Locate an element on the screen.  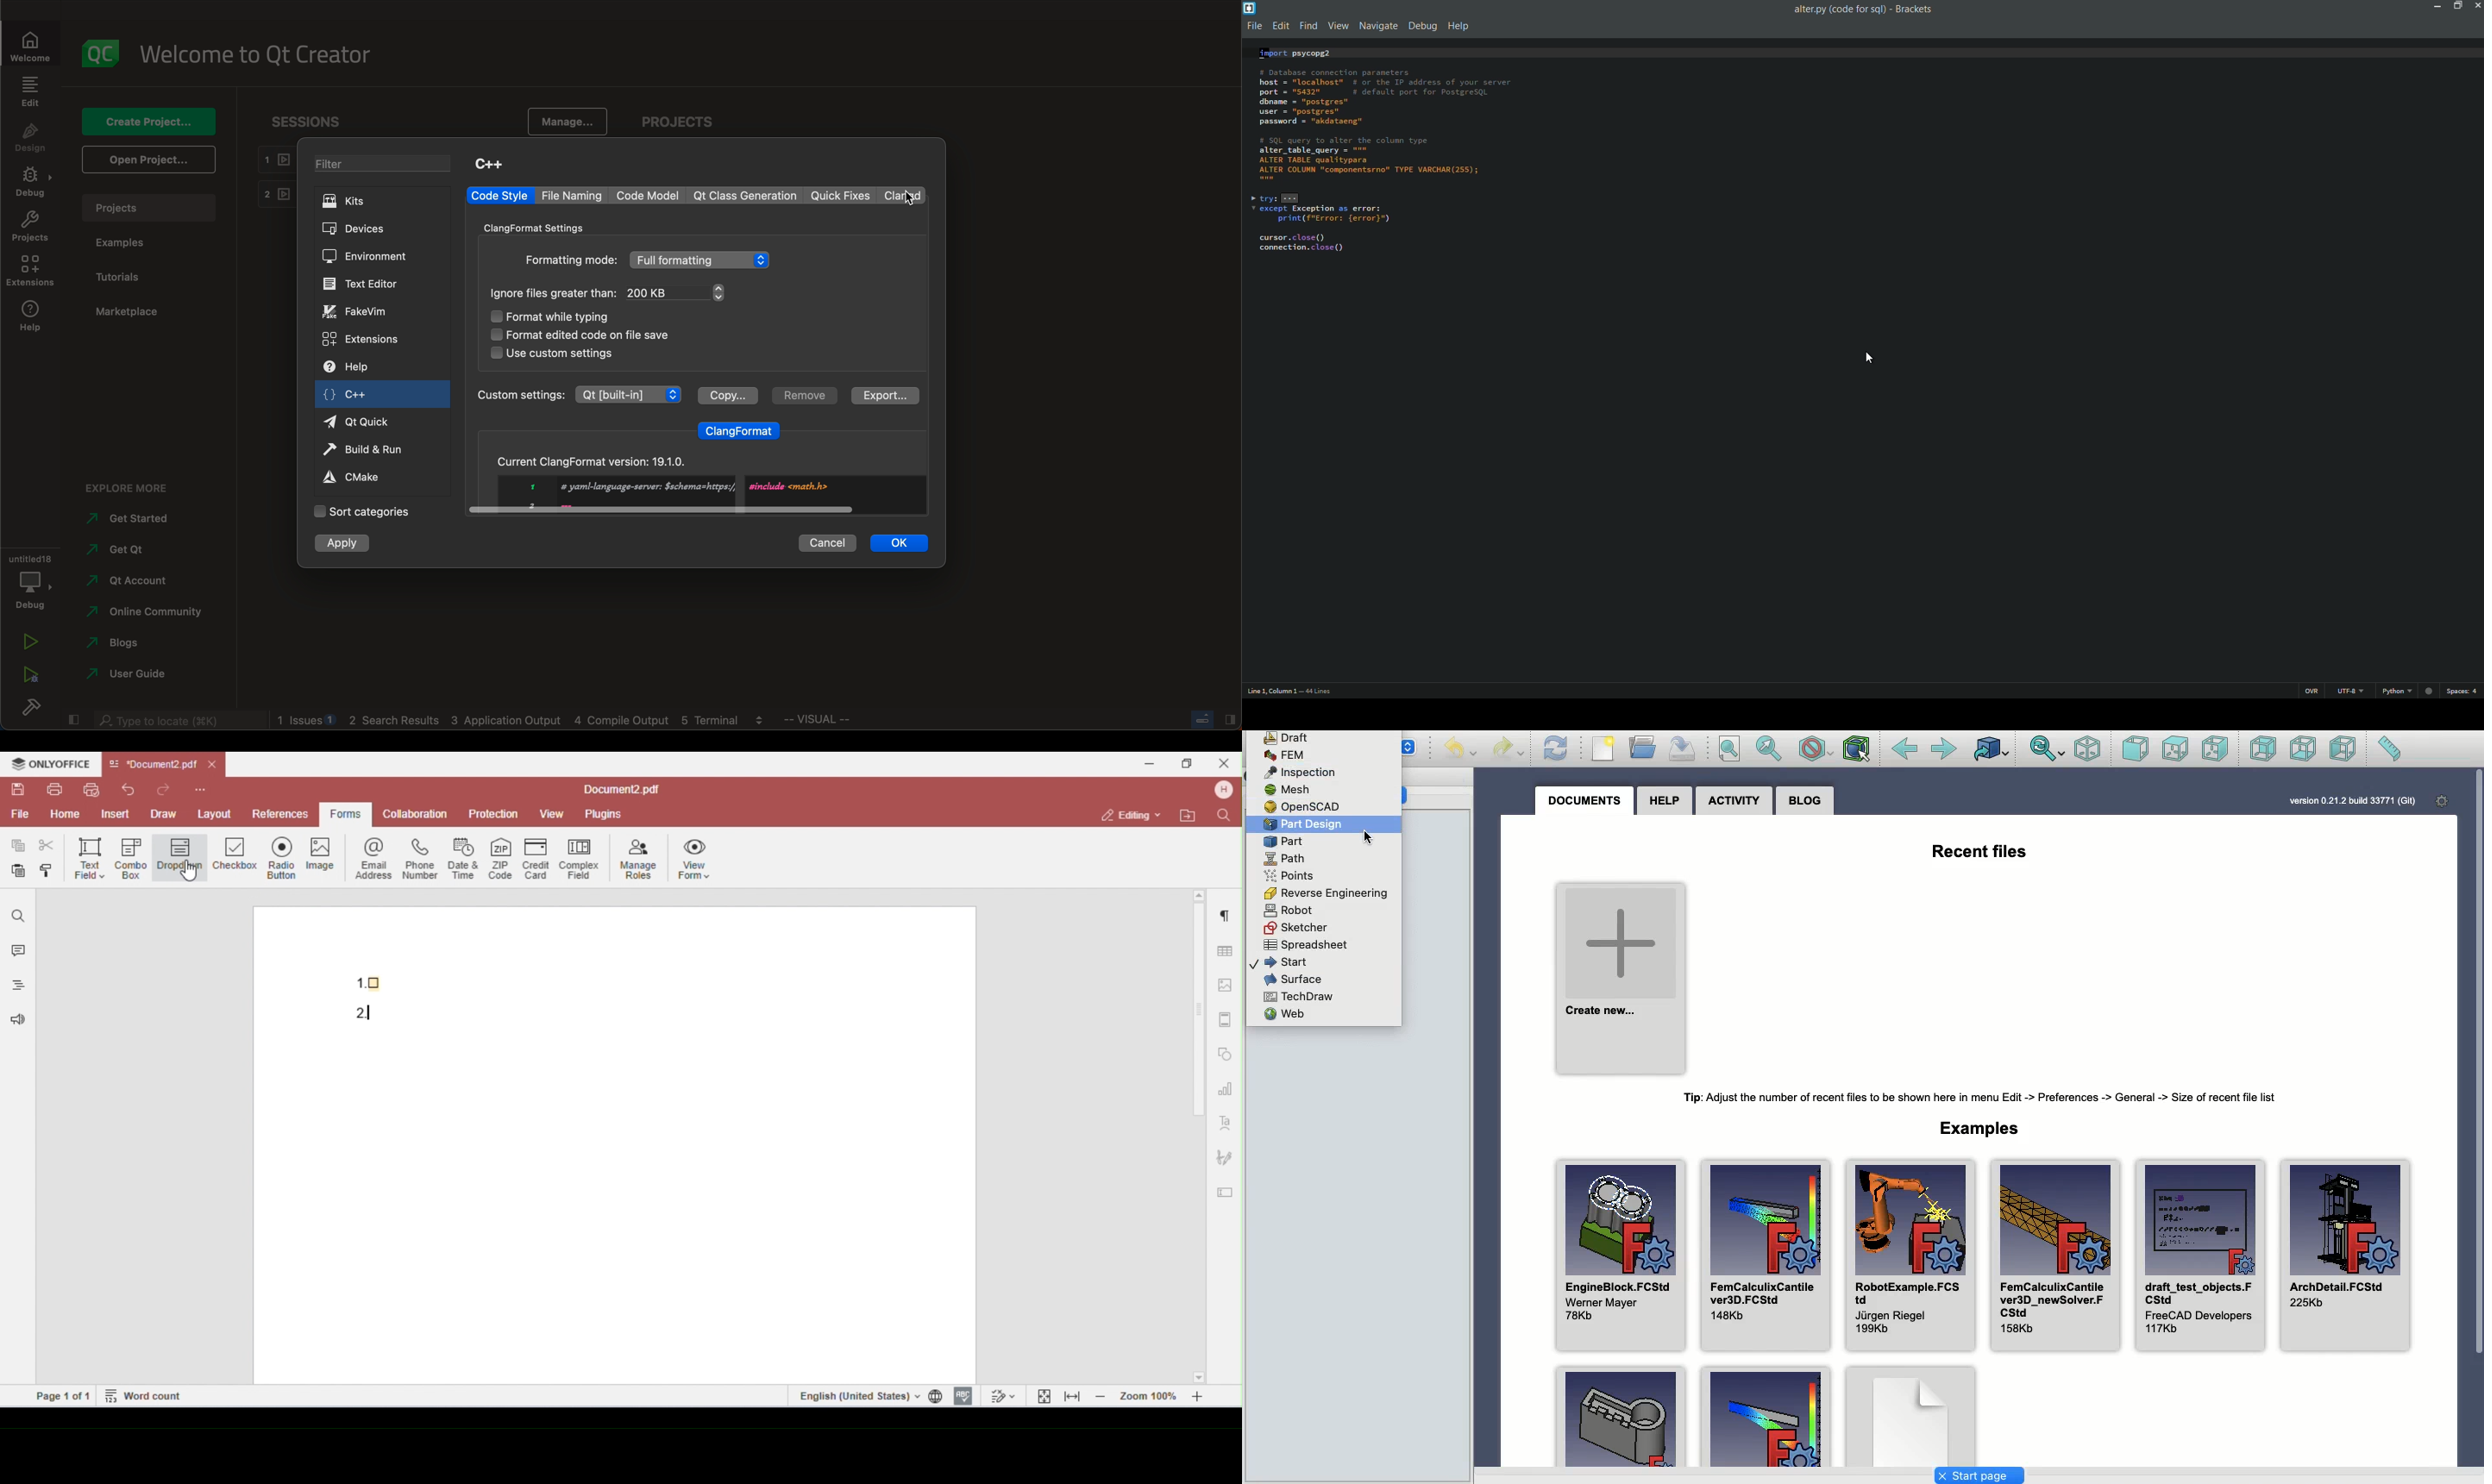
Draft is located at coordinates (1288, 739).